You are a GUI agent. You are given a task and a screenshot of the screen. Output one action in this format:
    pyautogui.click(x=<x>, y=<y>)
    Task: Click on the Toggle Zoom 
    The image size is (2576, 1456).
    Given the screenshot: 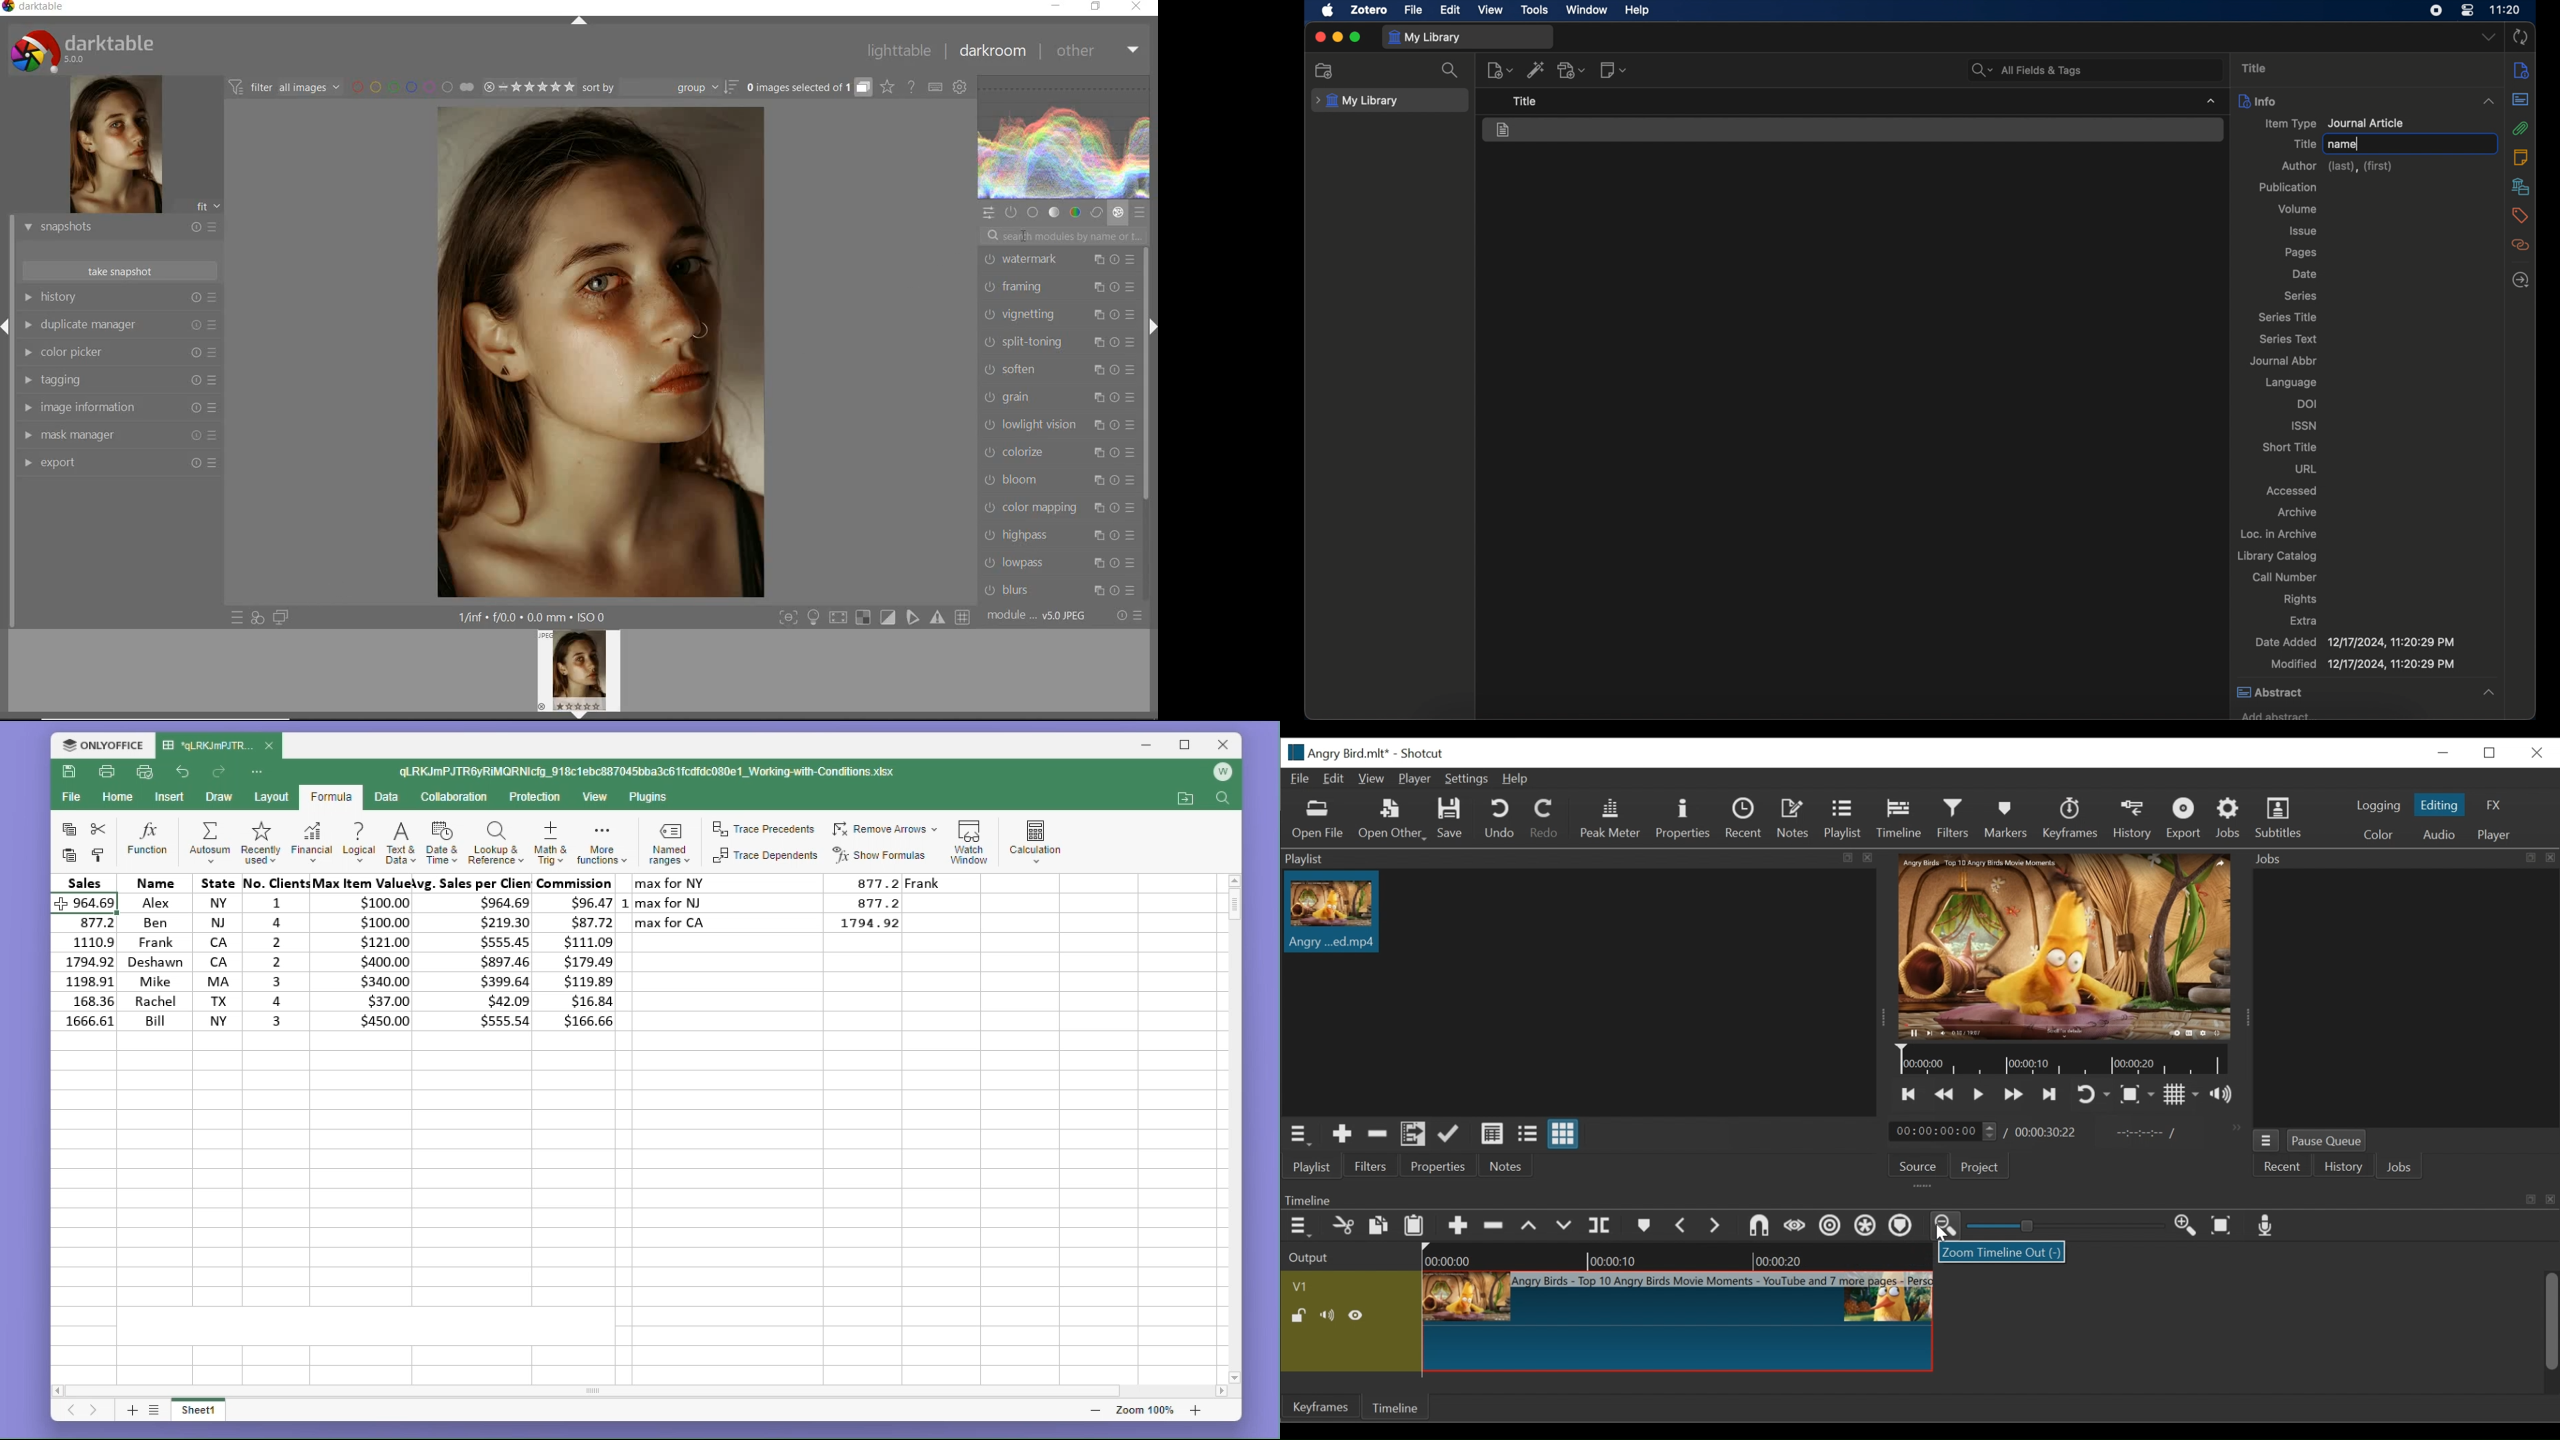 What is the action you would take?
    pyautogui.click(x=2137, y=1093)
    